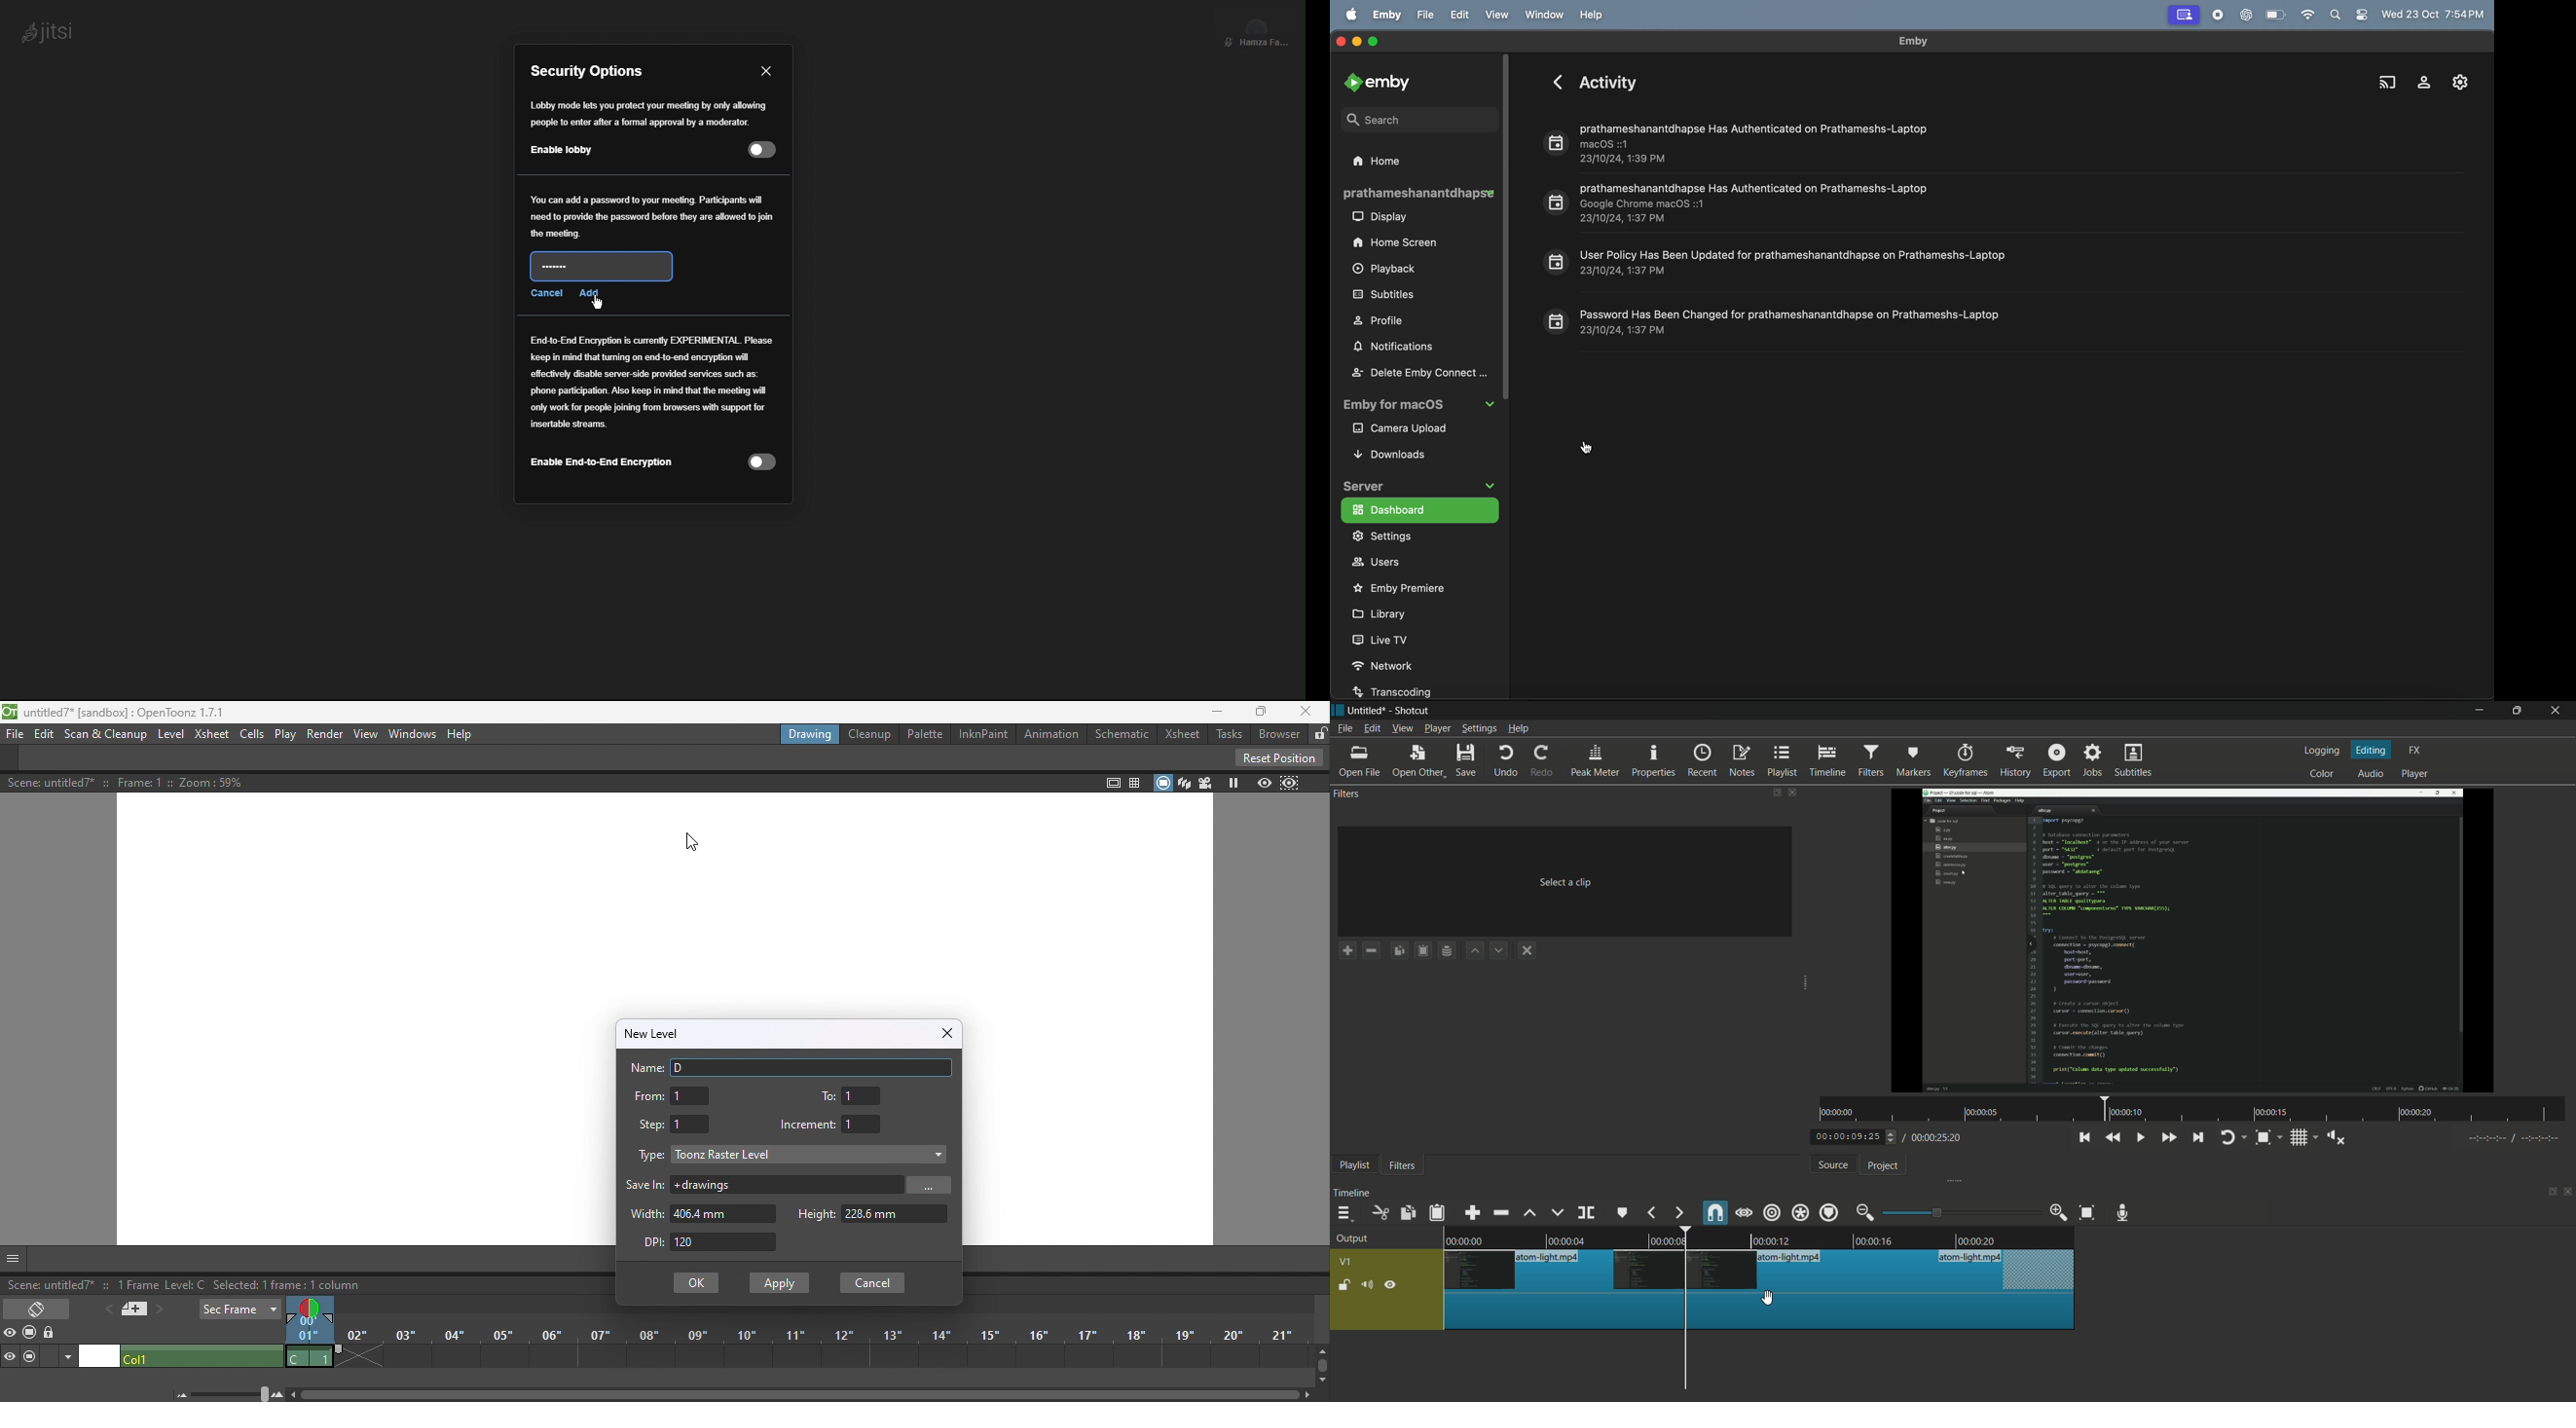  I want to click on deselect the filter, so click(1530, 951).